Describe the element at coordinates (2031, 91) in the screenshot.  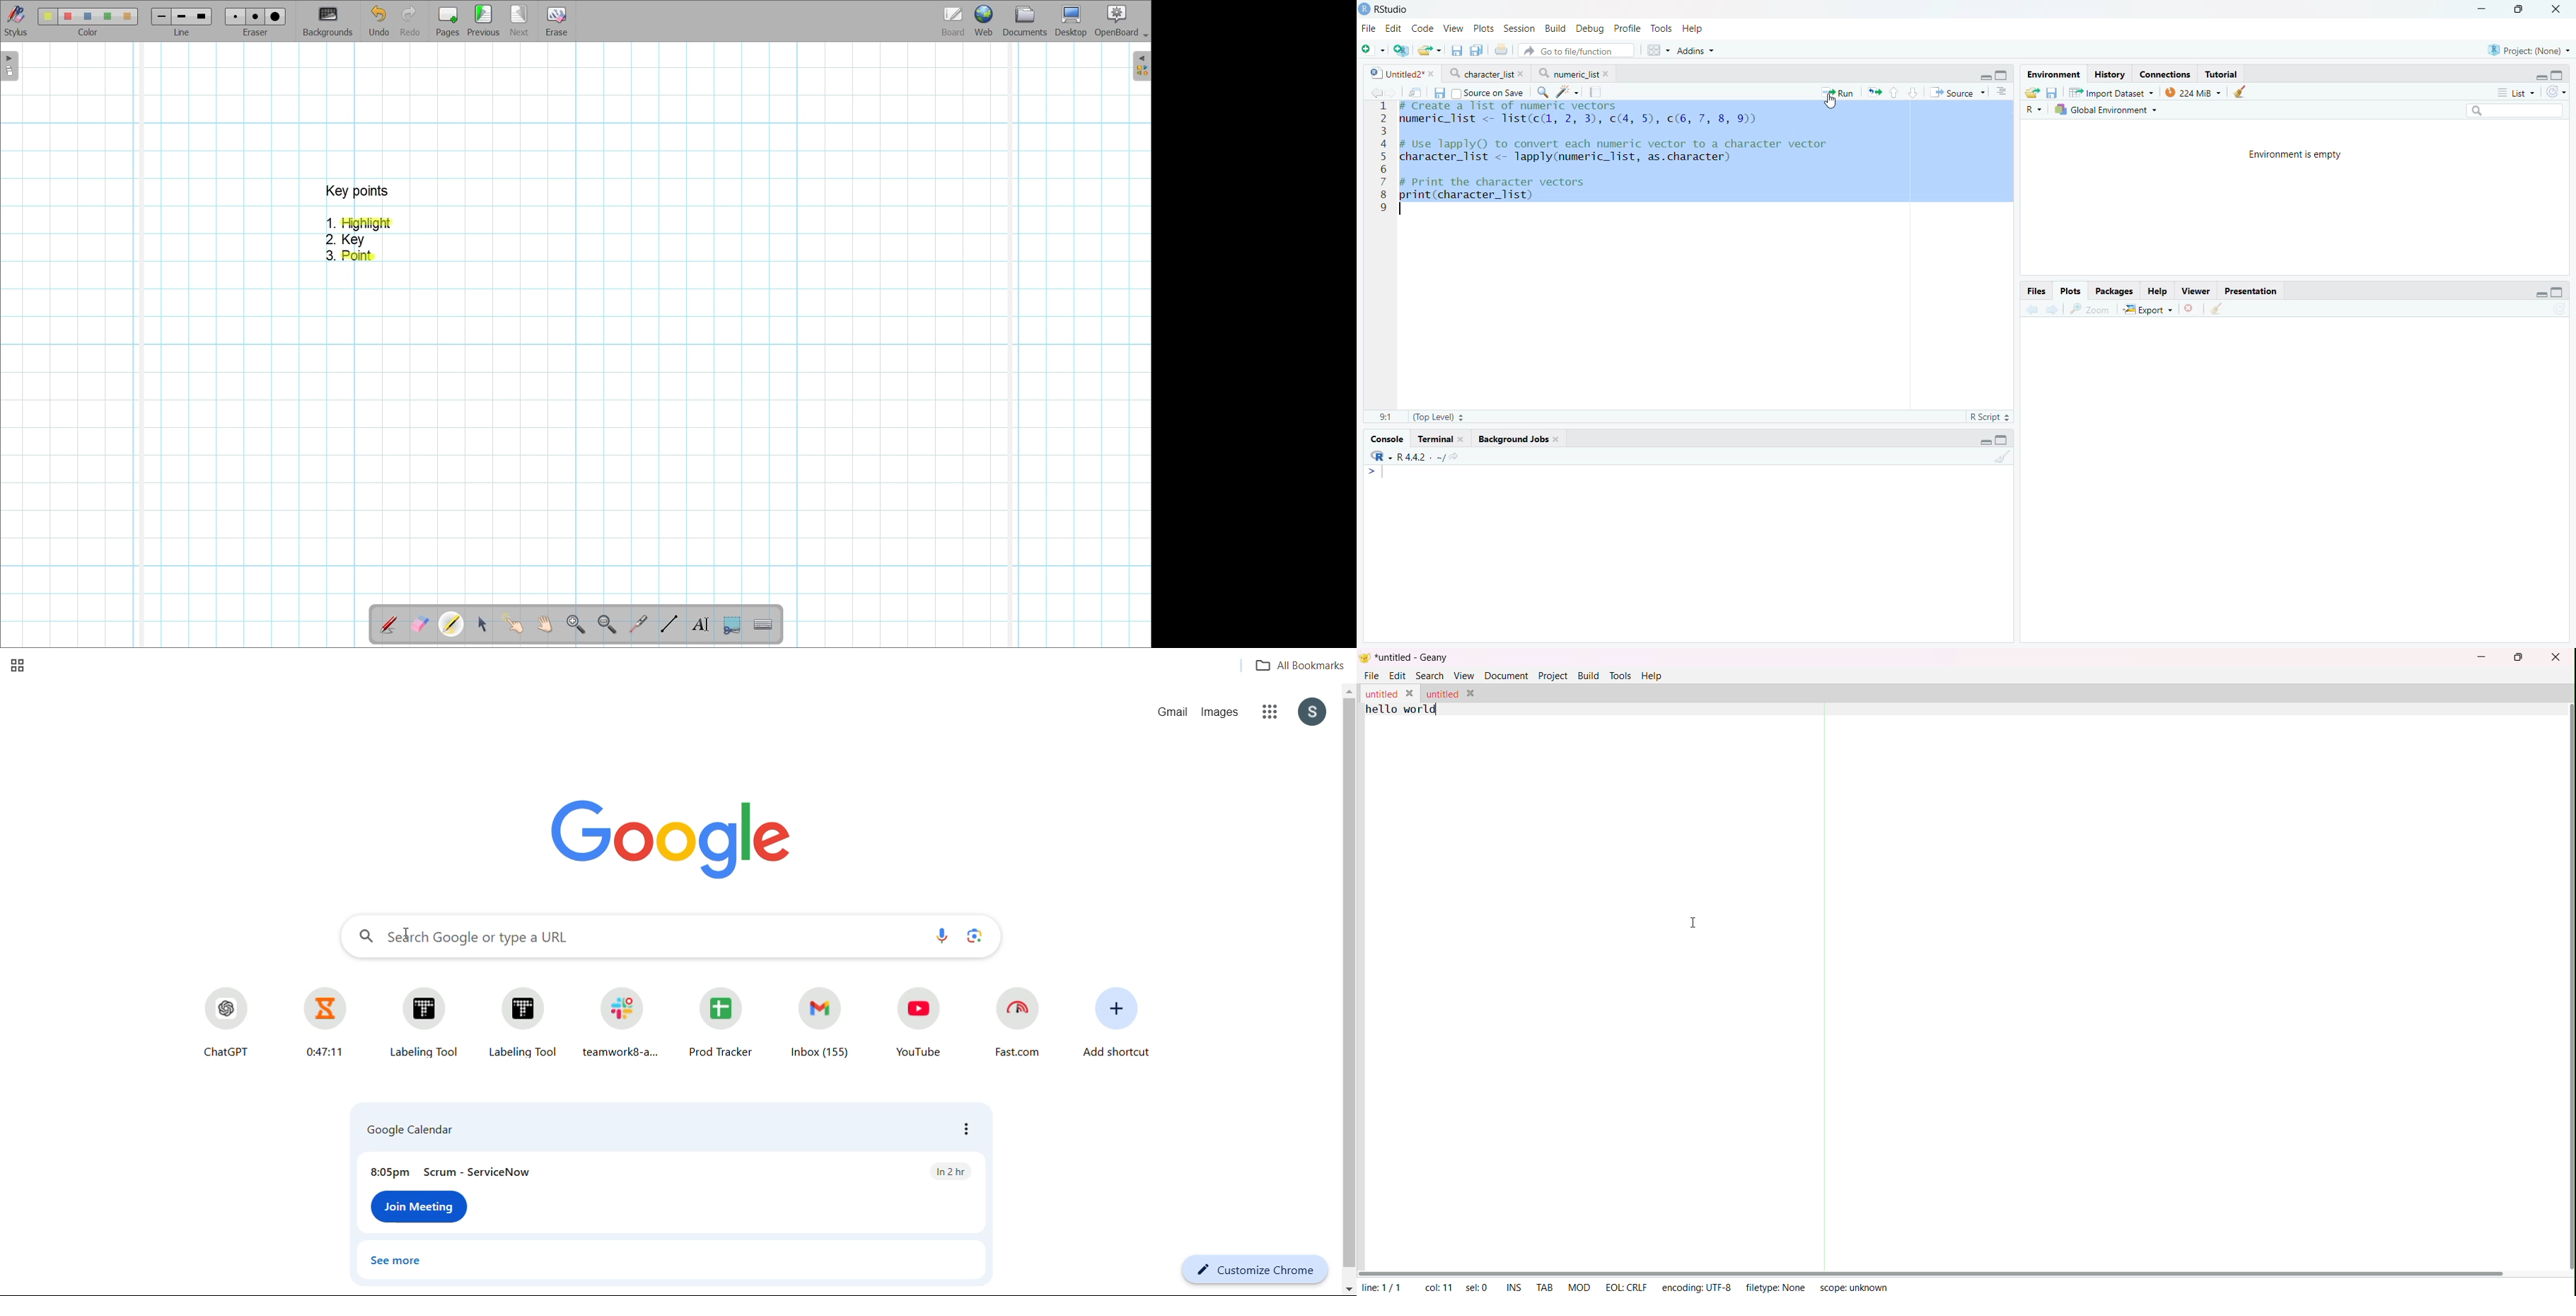
I see `Export history logs` at that location.